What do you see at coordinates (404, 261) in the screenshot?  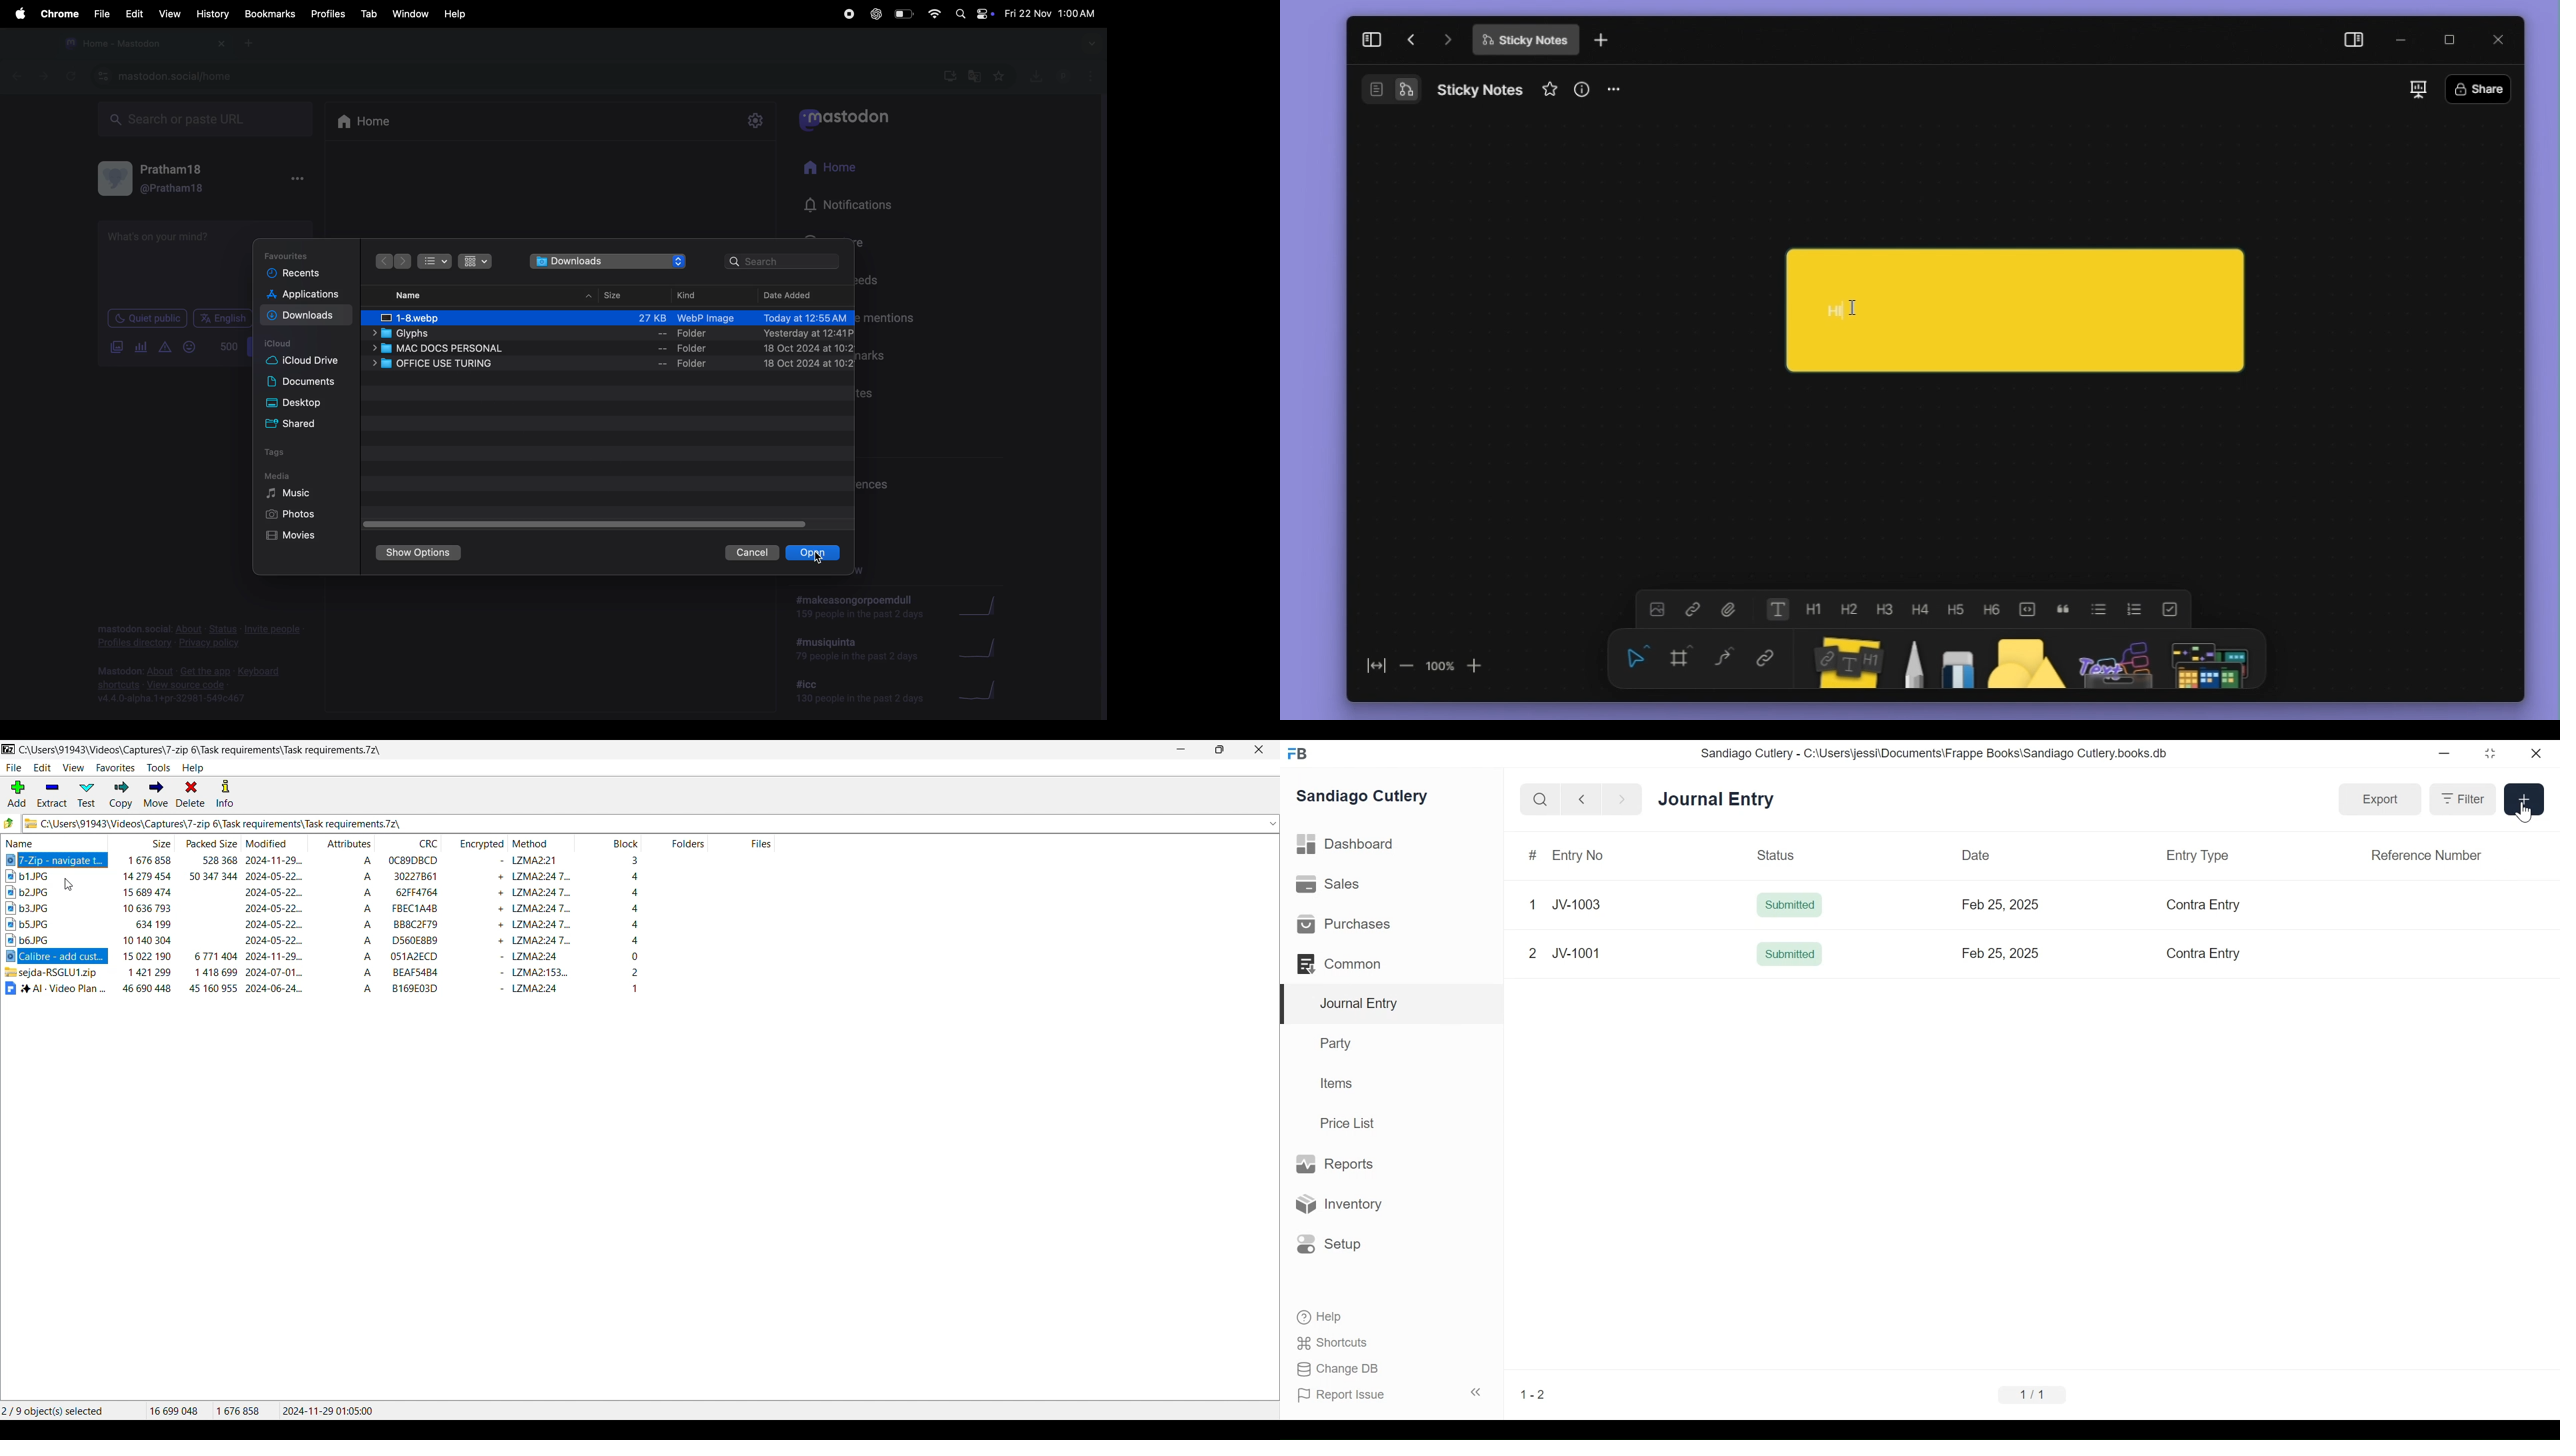 I see `backward` at bounding box center [404, 261].